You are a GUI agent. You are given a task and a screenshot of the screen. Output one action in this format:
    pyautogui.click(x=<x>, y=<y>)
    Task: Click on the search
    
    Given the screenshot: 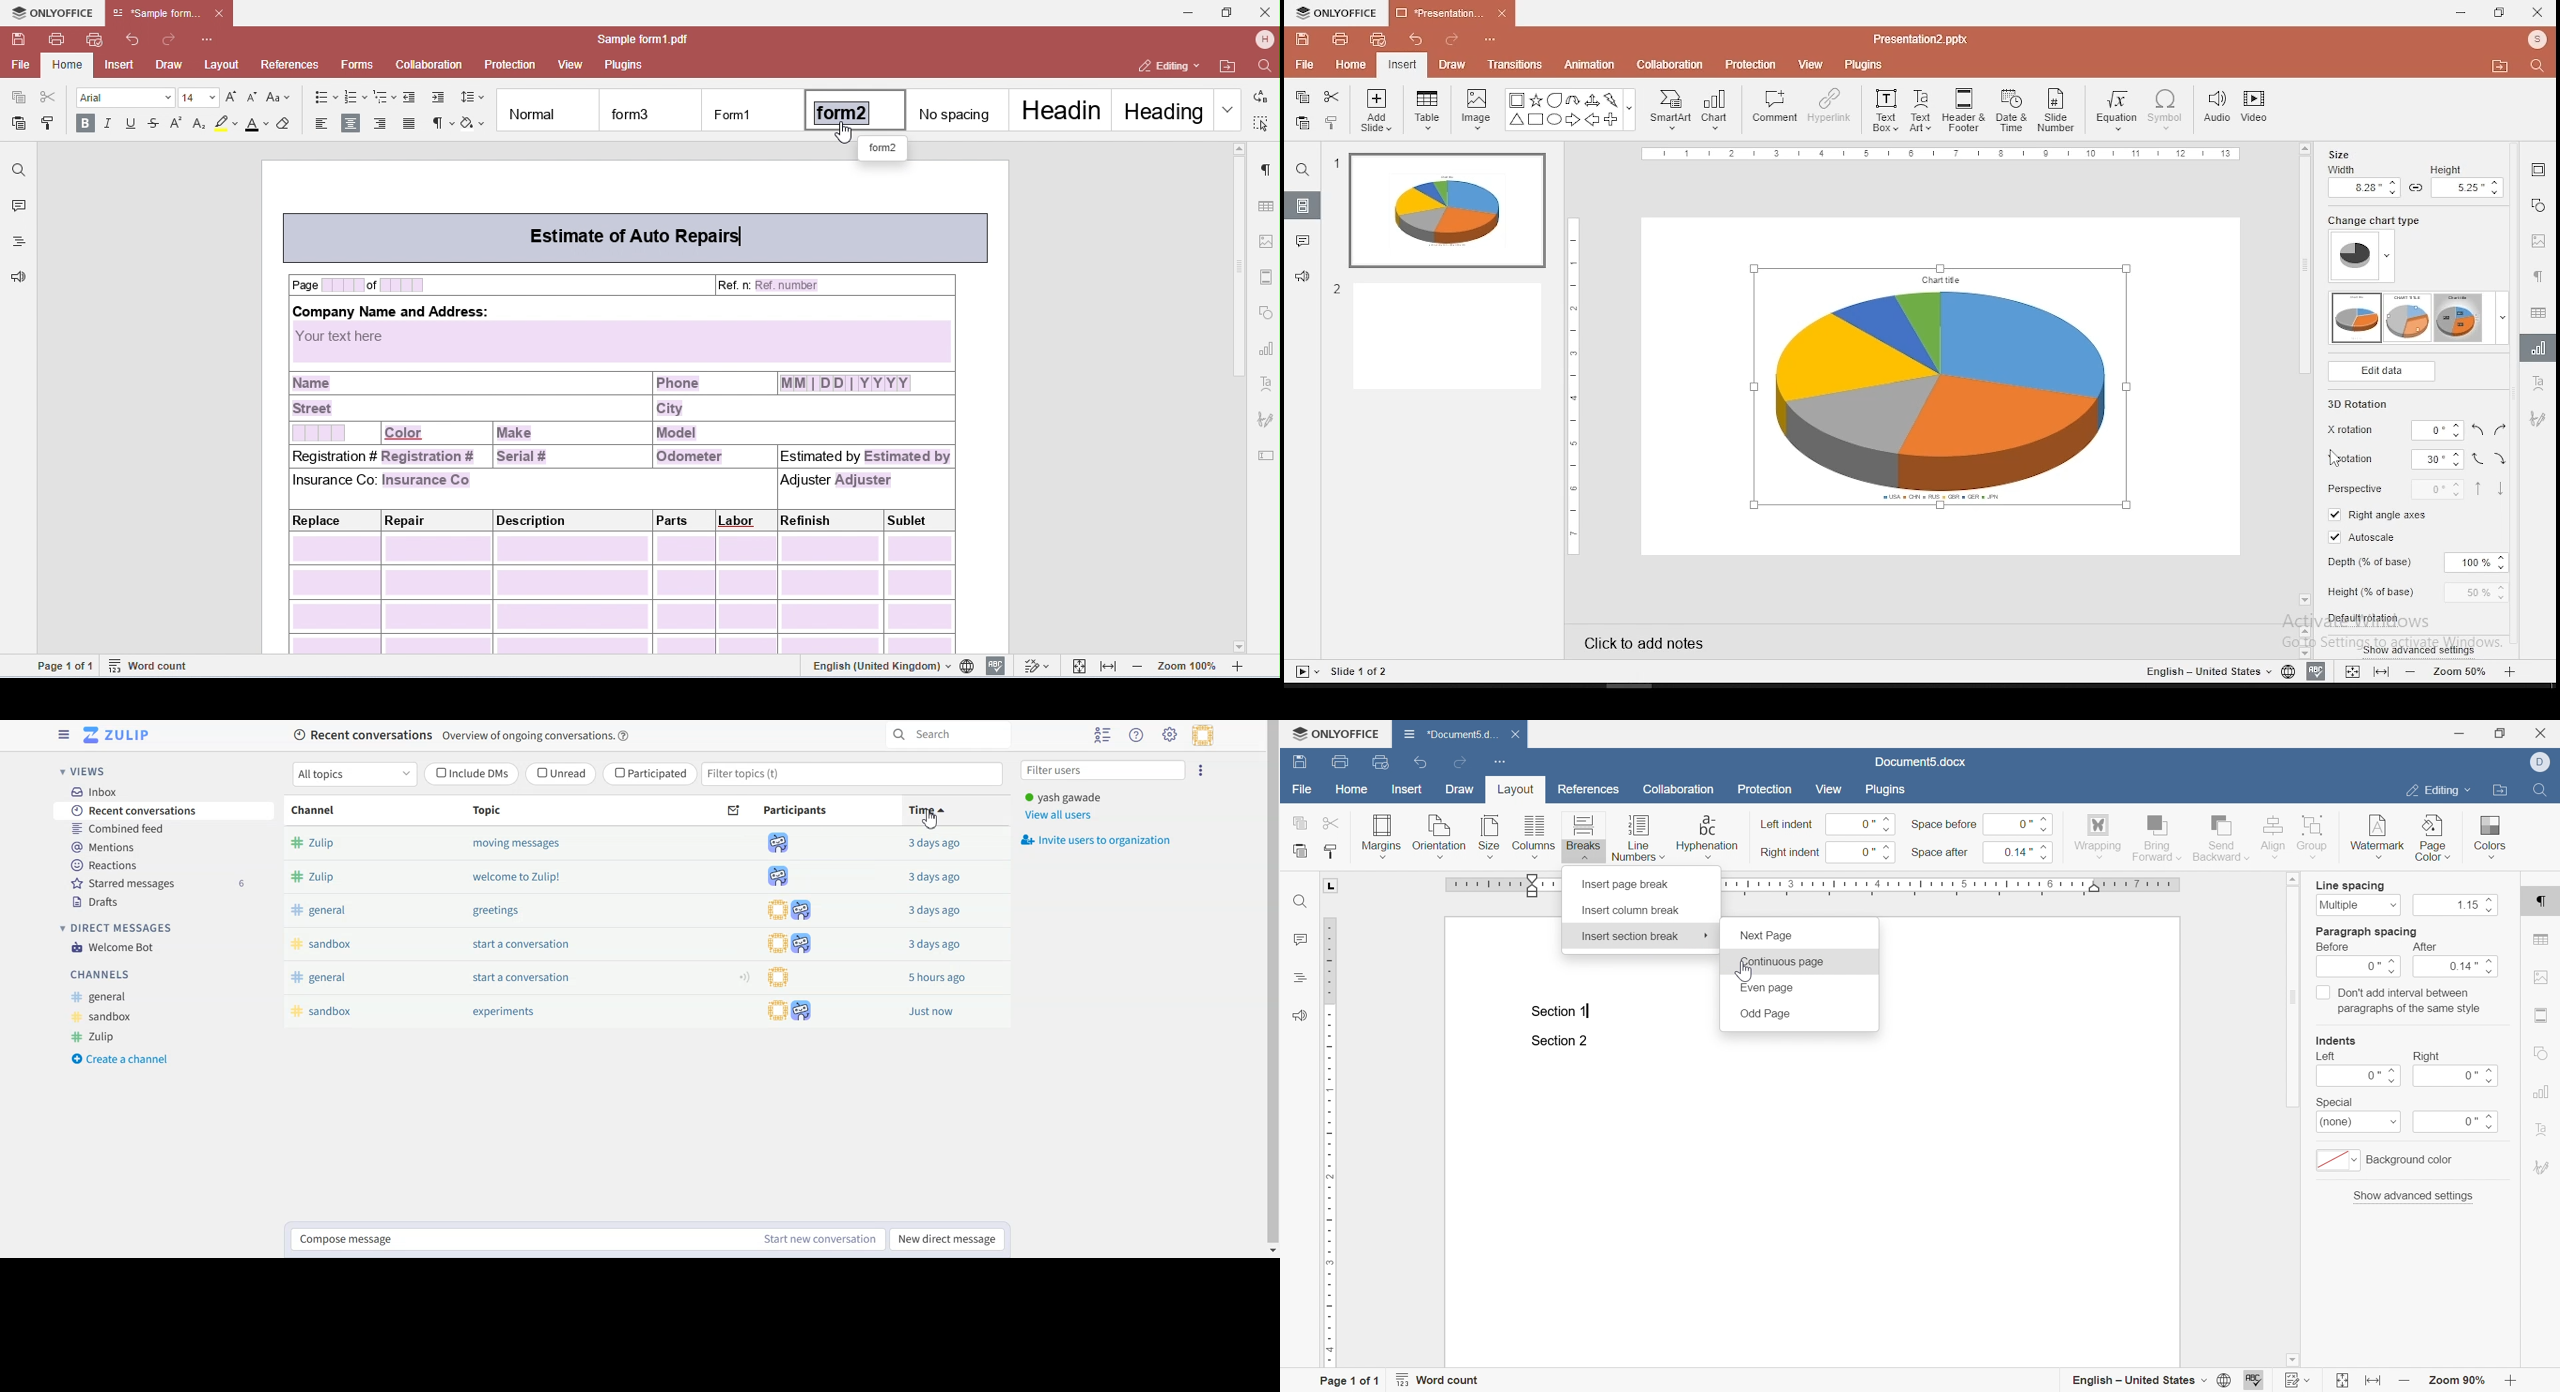 What is the action you would take?
    pyautogui.click(x=2540, y=67)
    